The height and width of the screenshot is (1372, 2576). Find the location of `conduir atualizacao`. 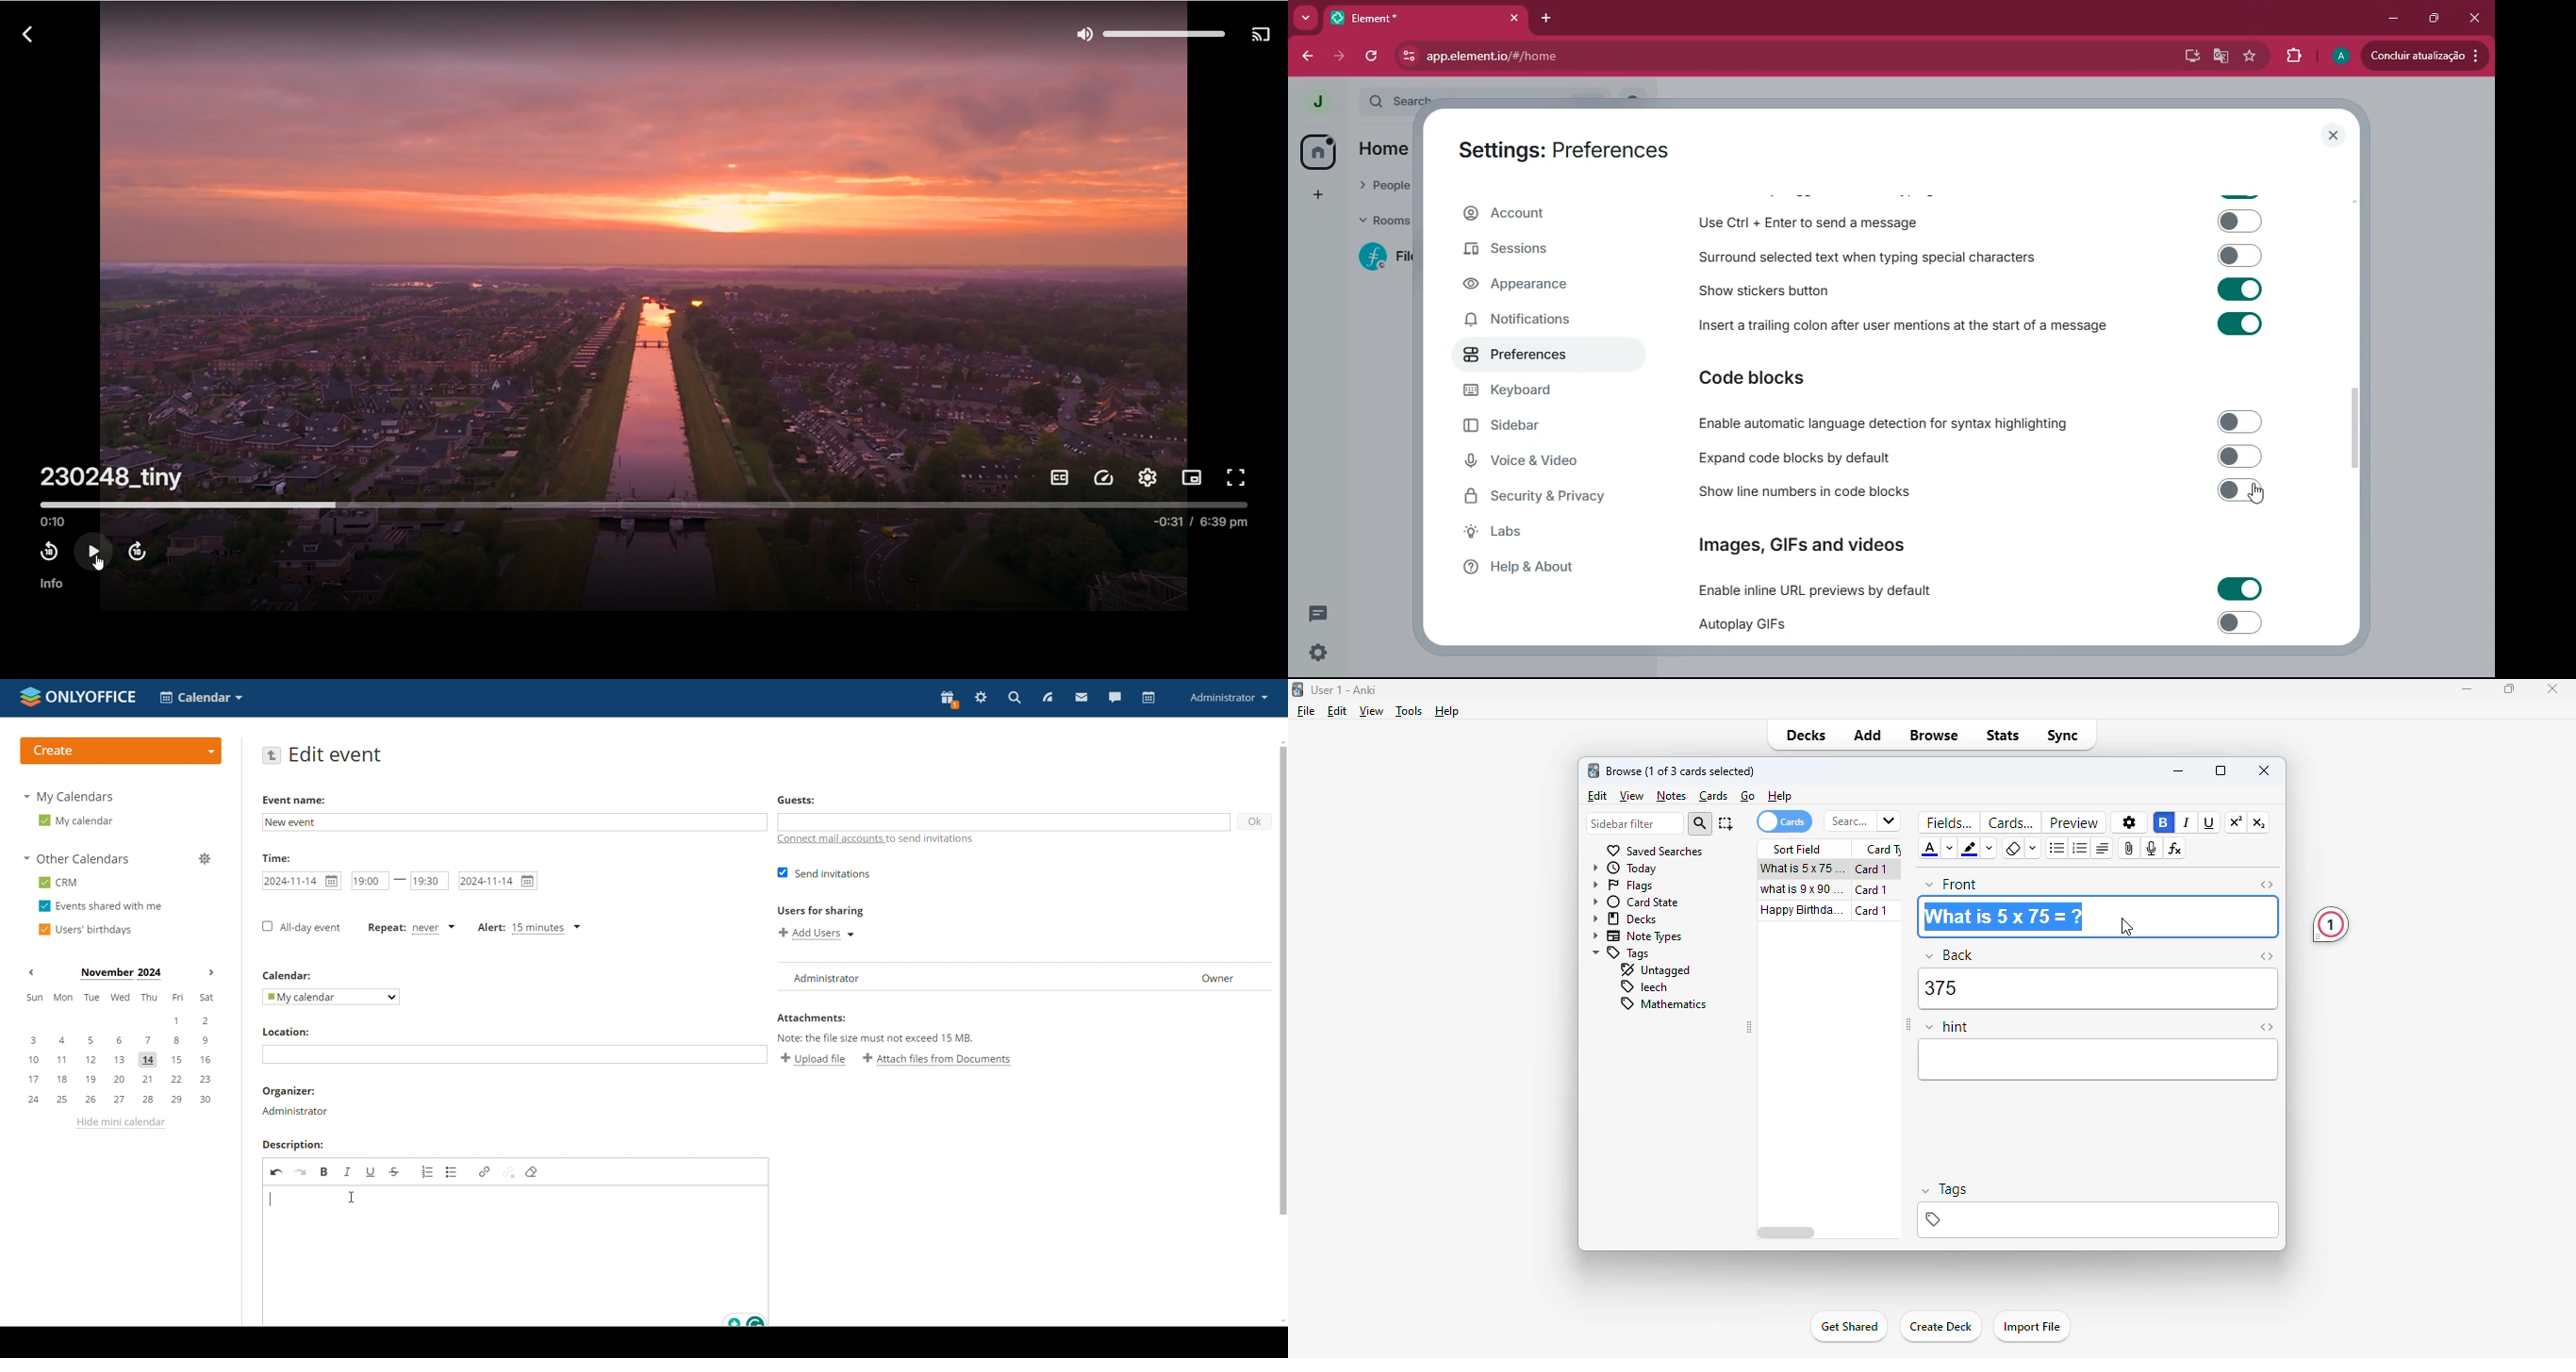

conduir atualizacao is located at coordinates (2426, 55).